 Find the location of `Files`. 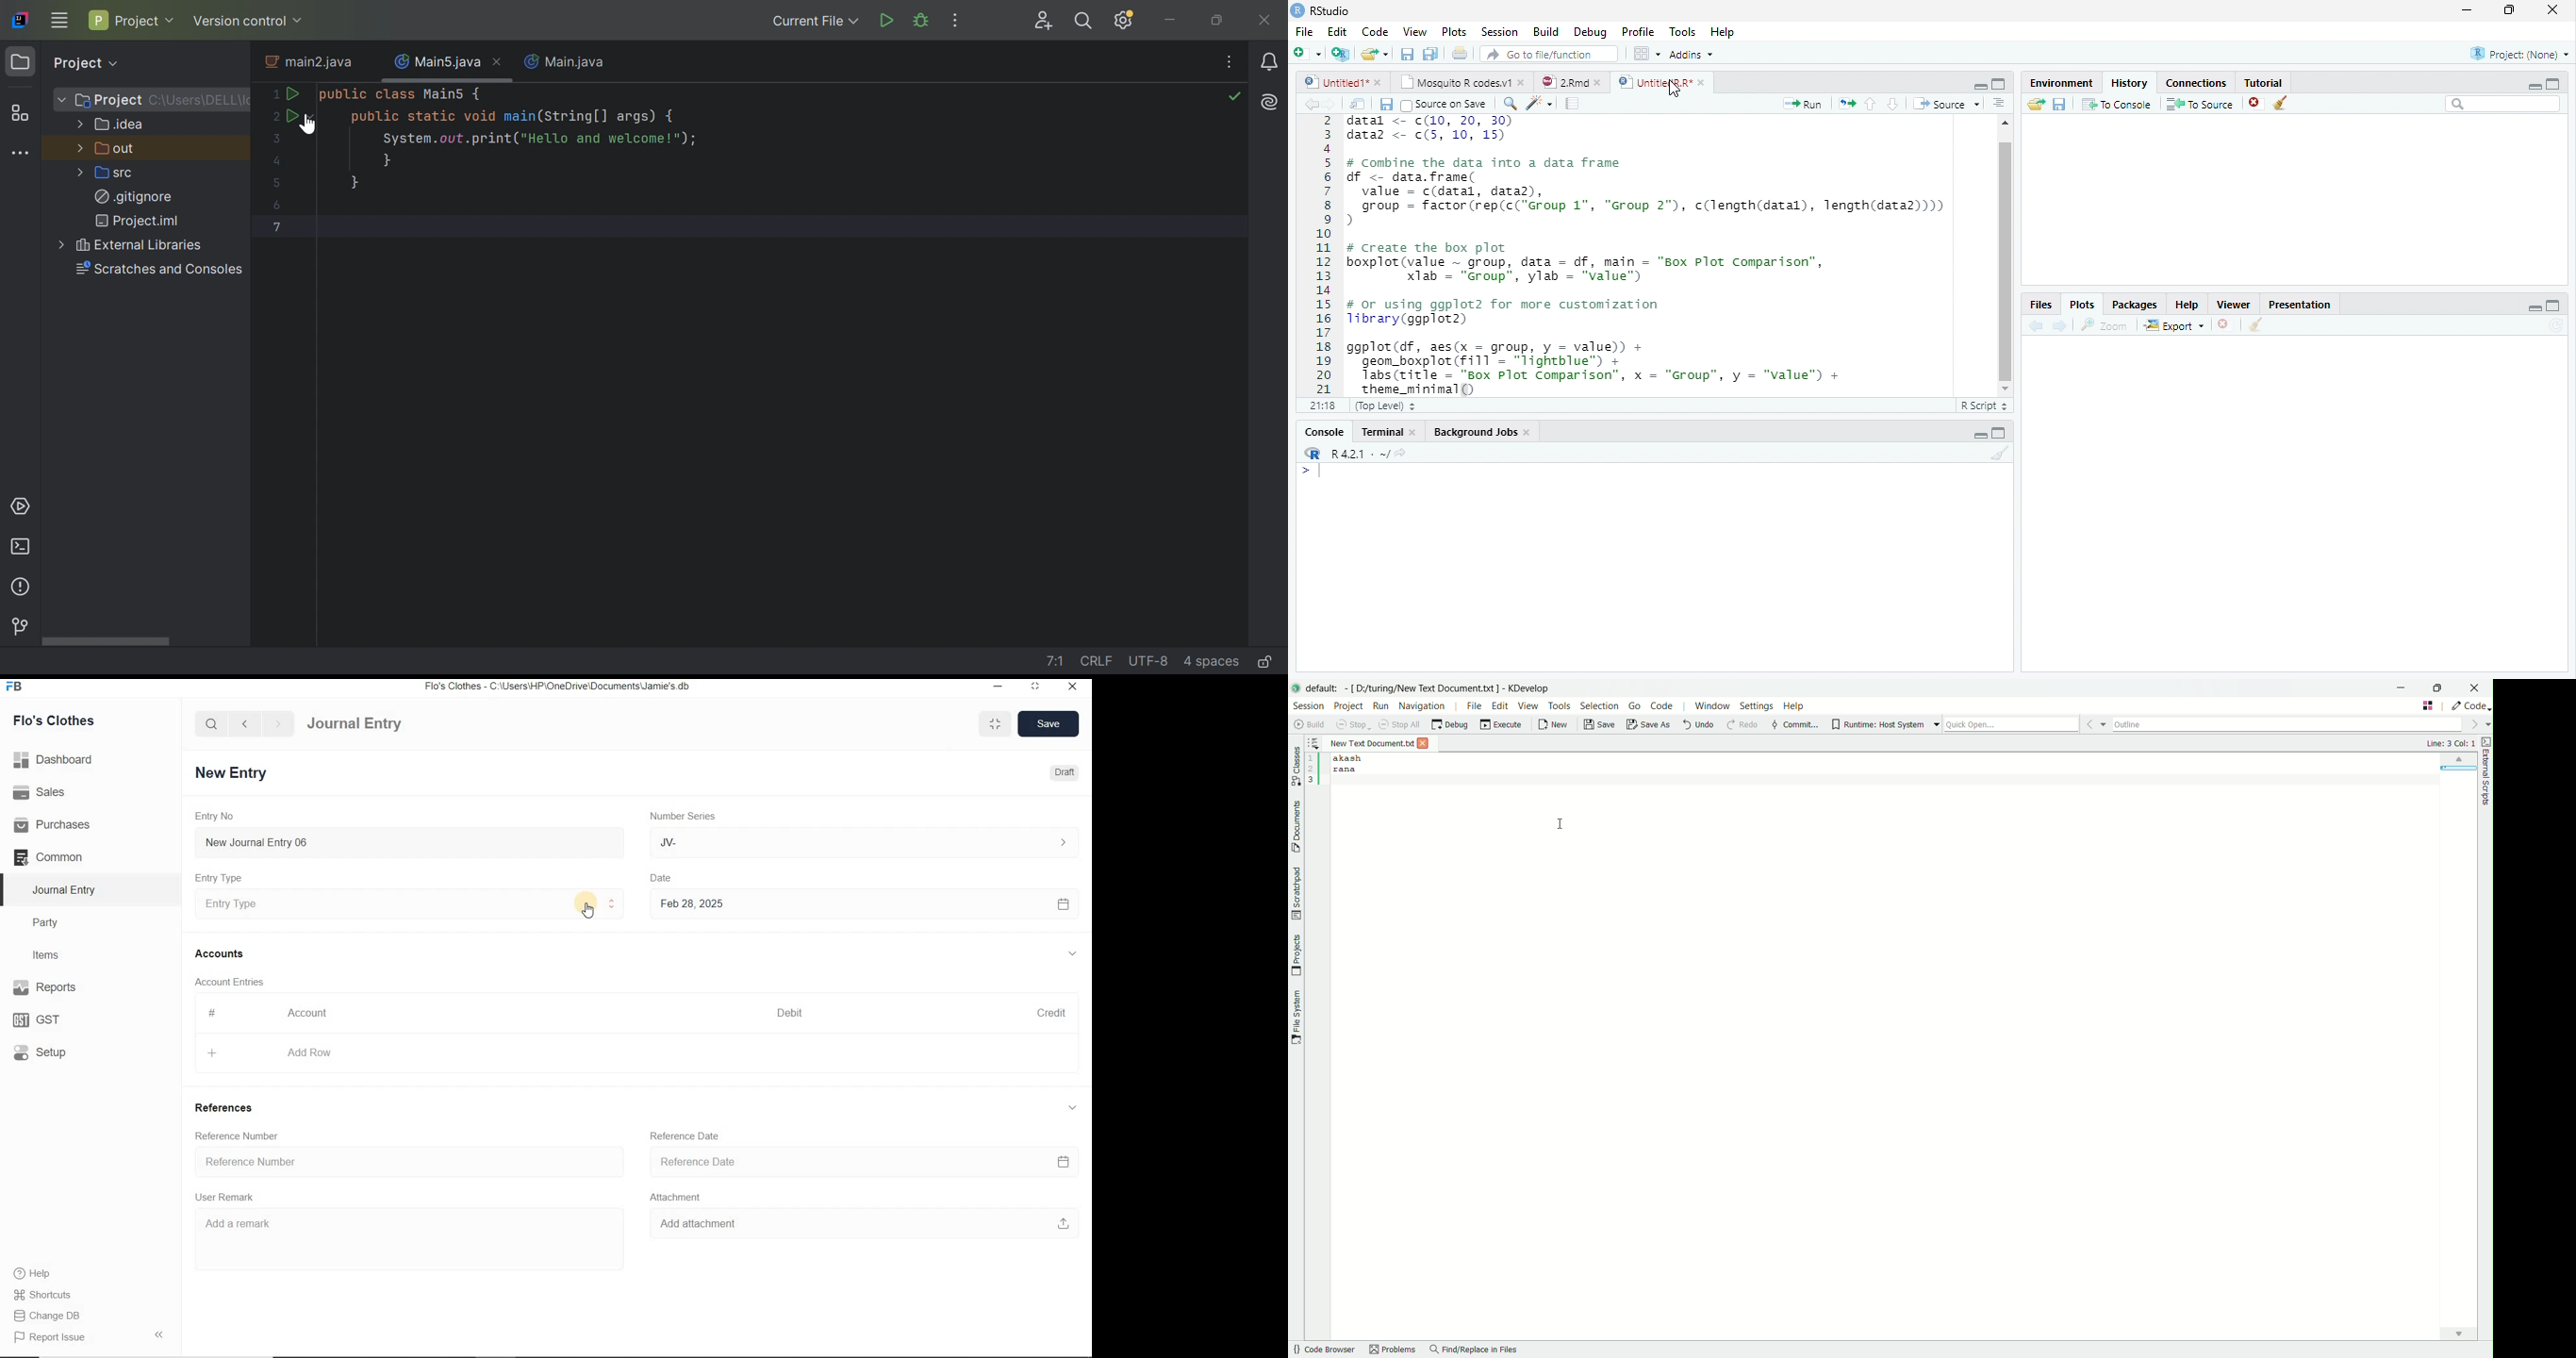

Files is located at coordinates (2042, 304).